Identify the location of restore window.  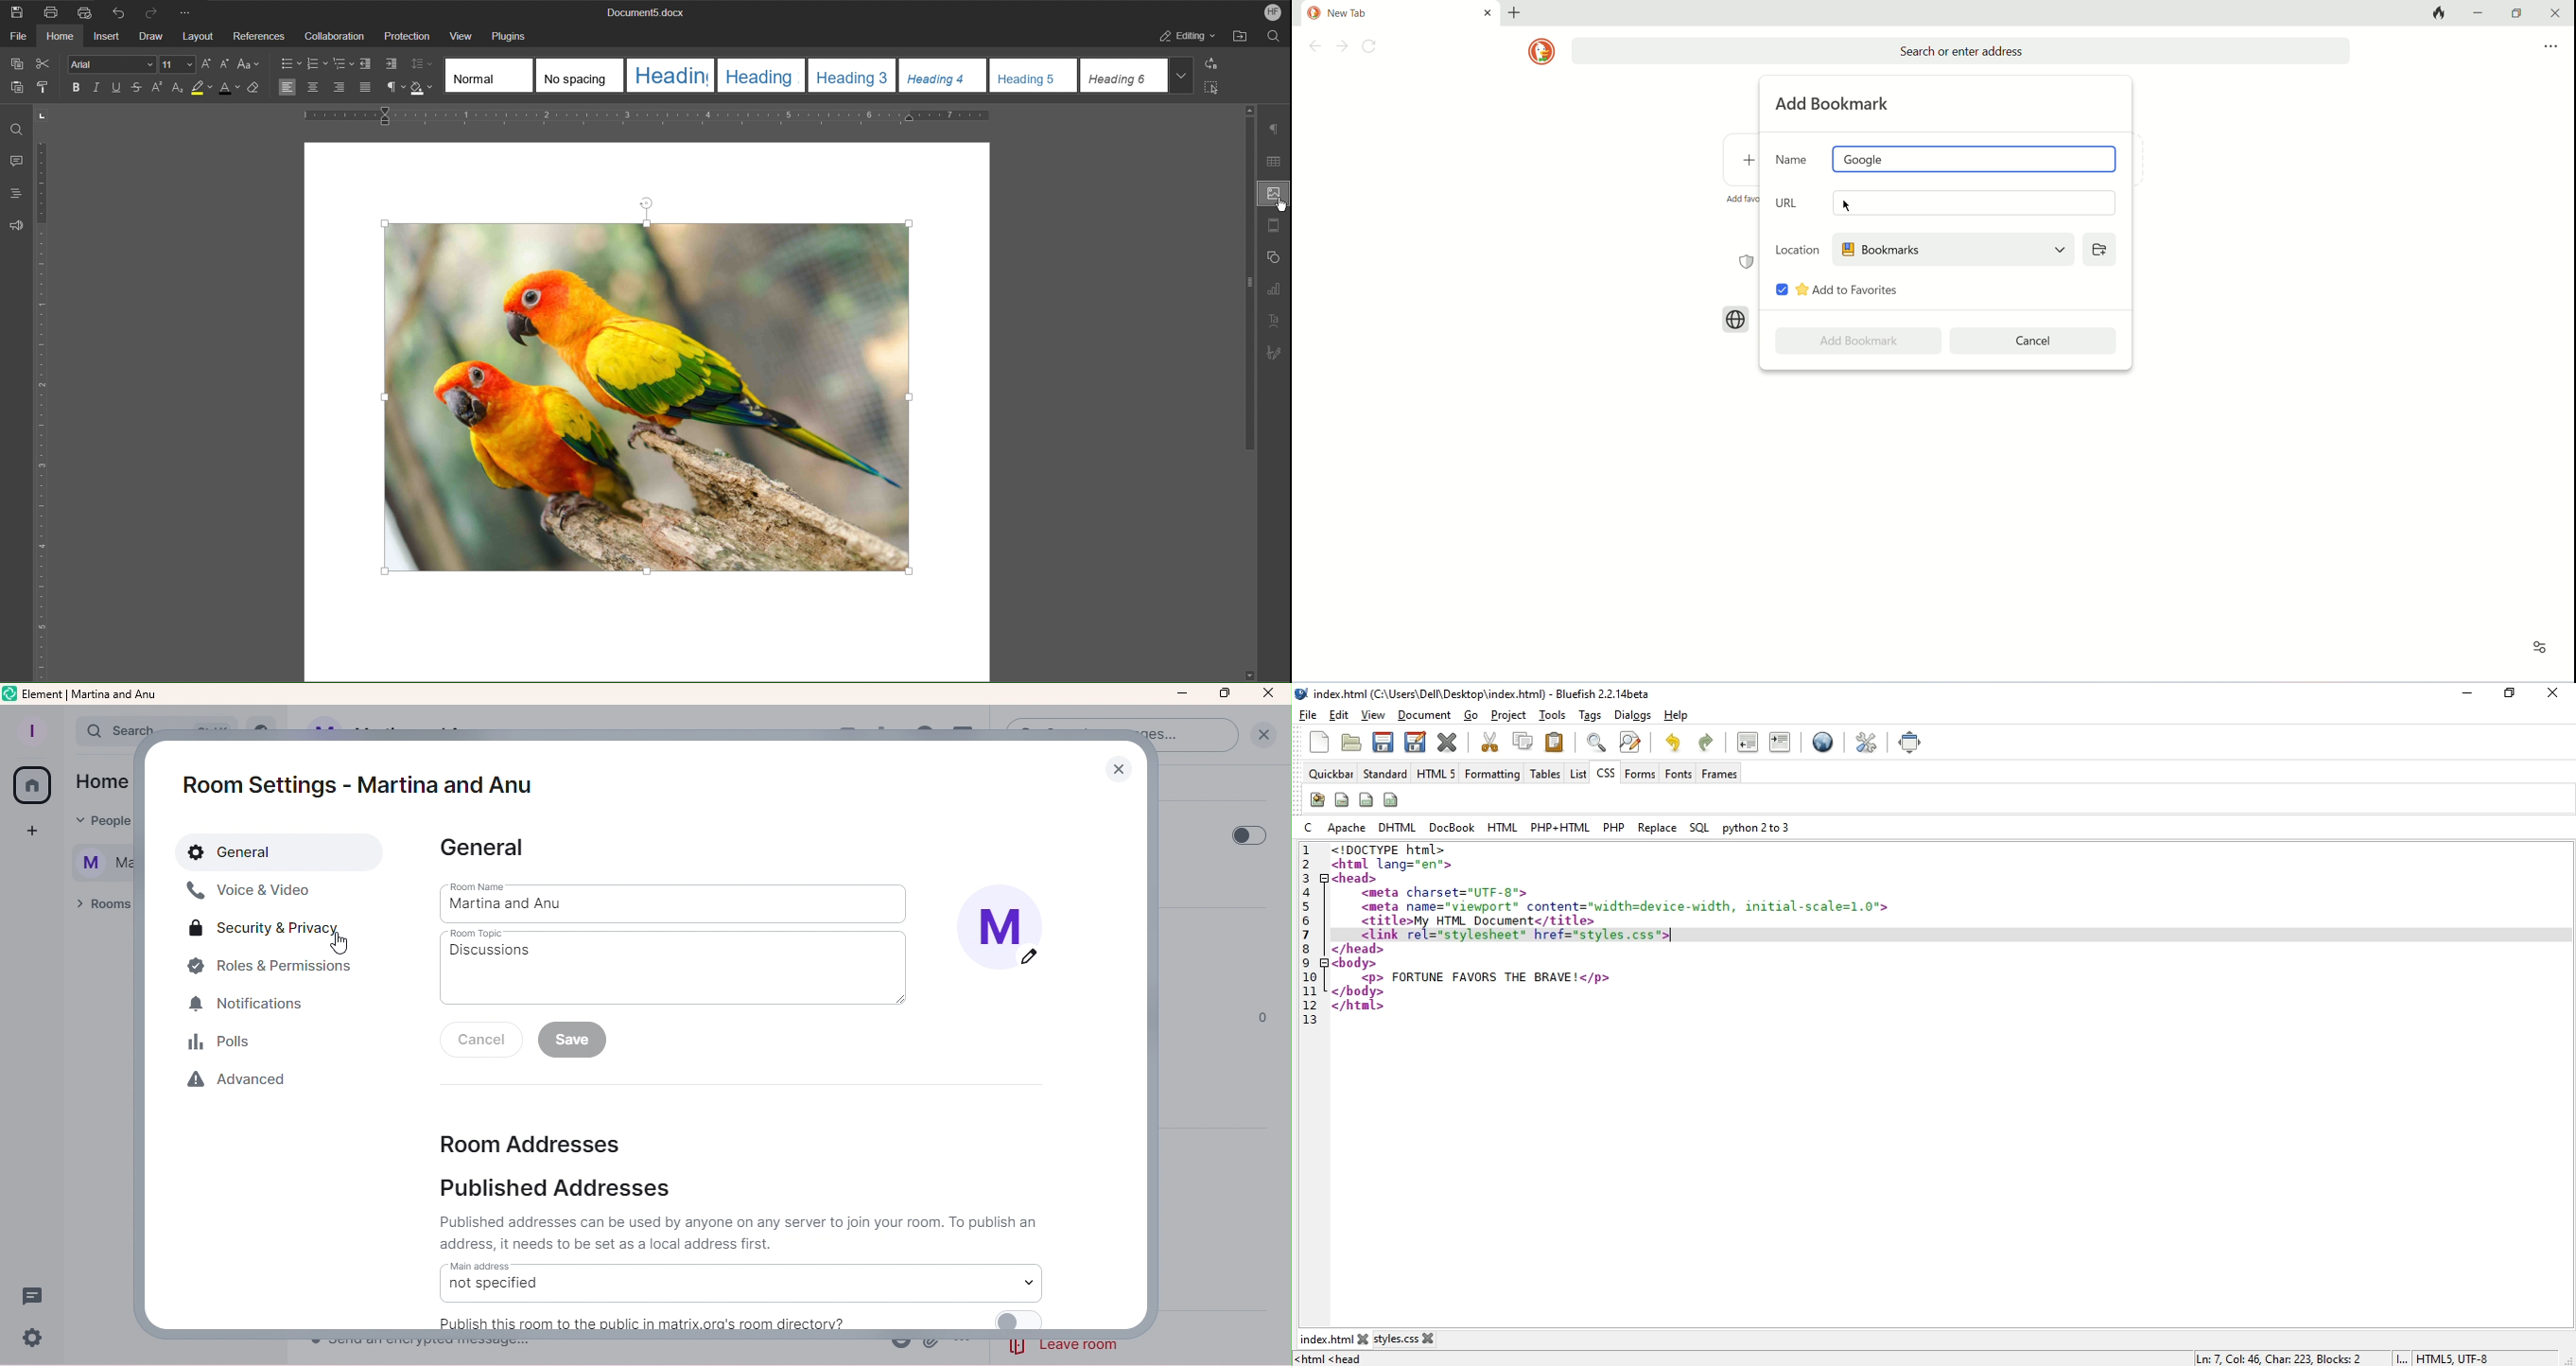
(2507, 695).